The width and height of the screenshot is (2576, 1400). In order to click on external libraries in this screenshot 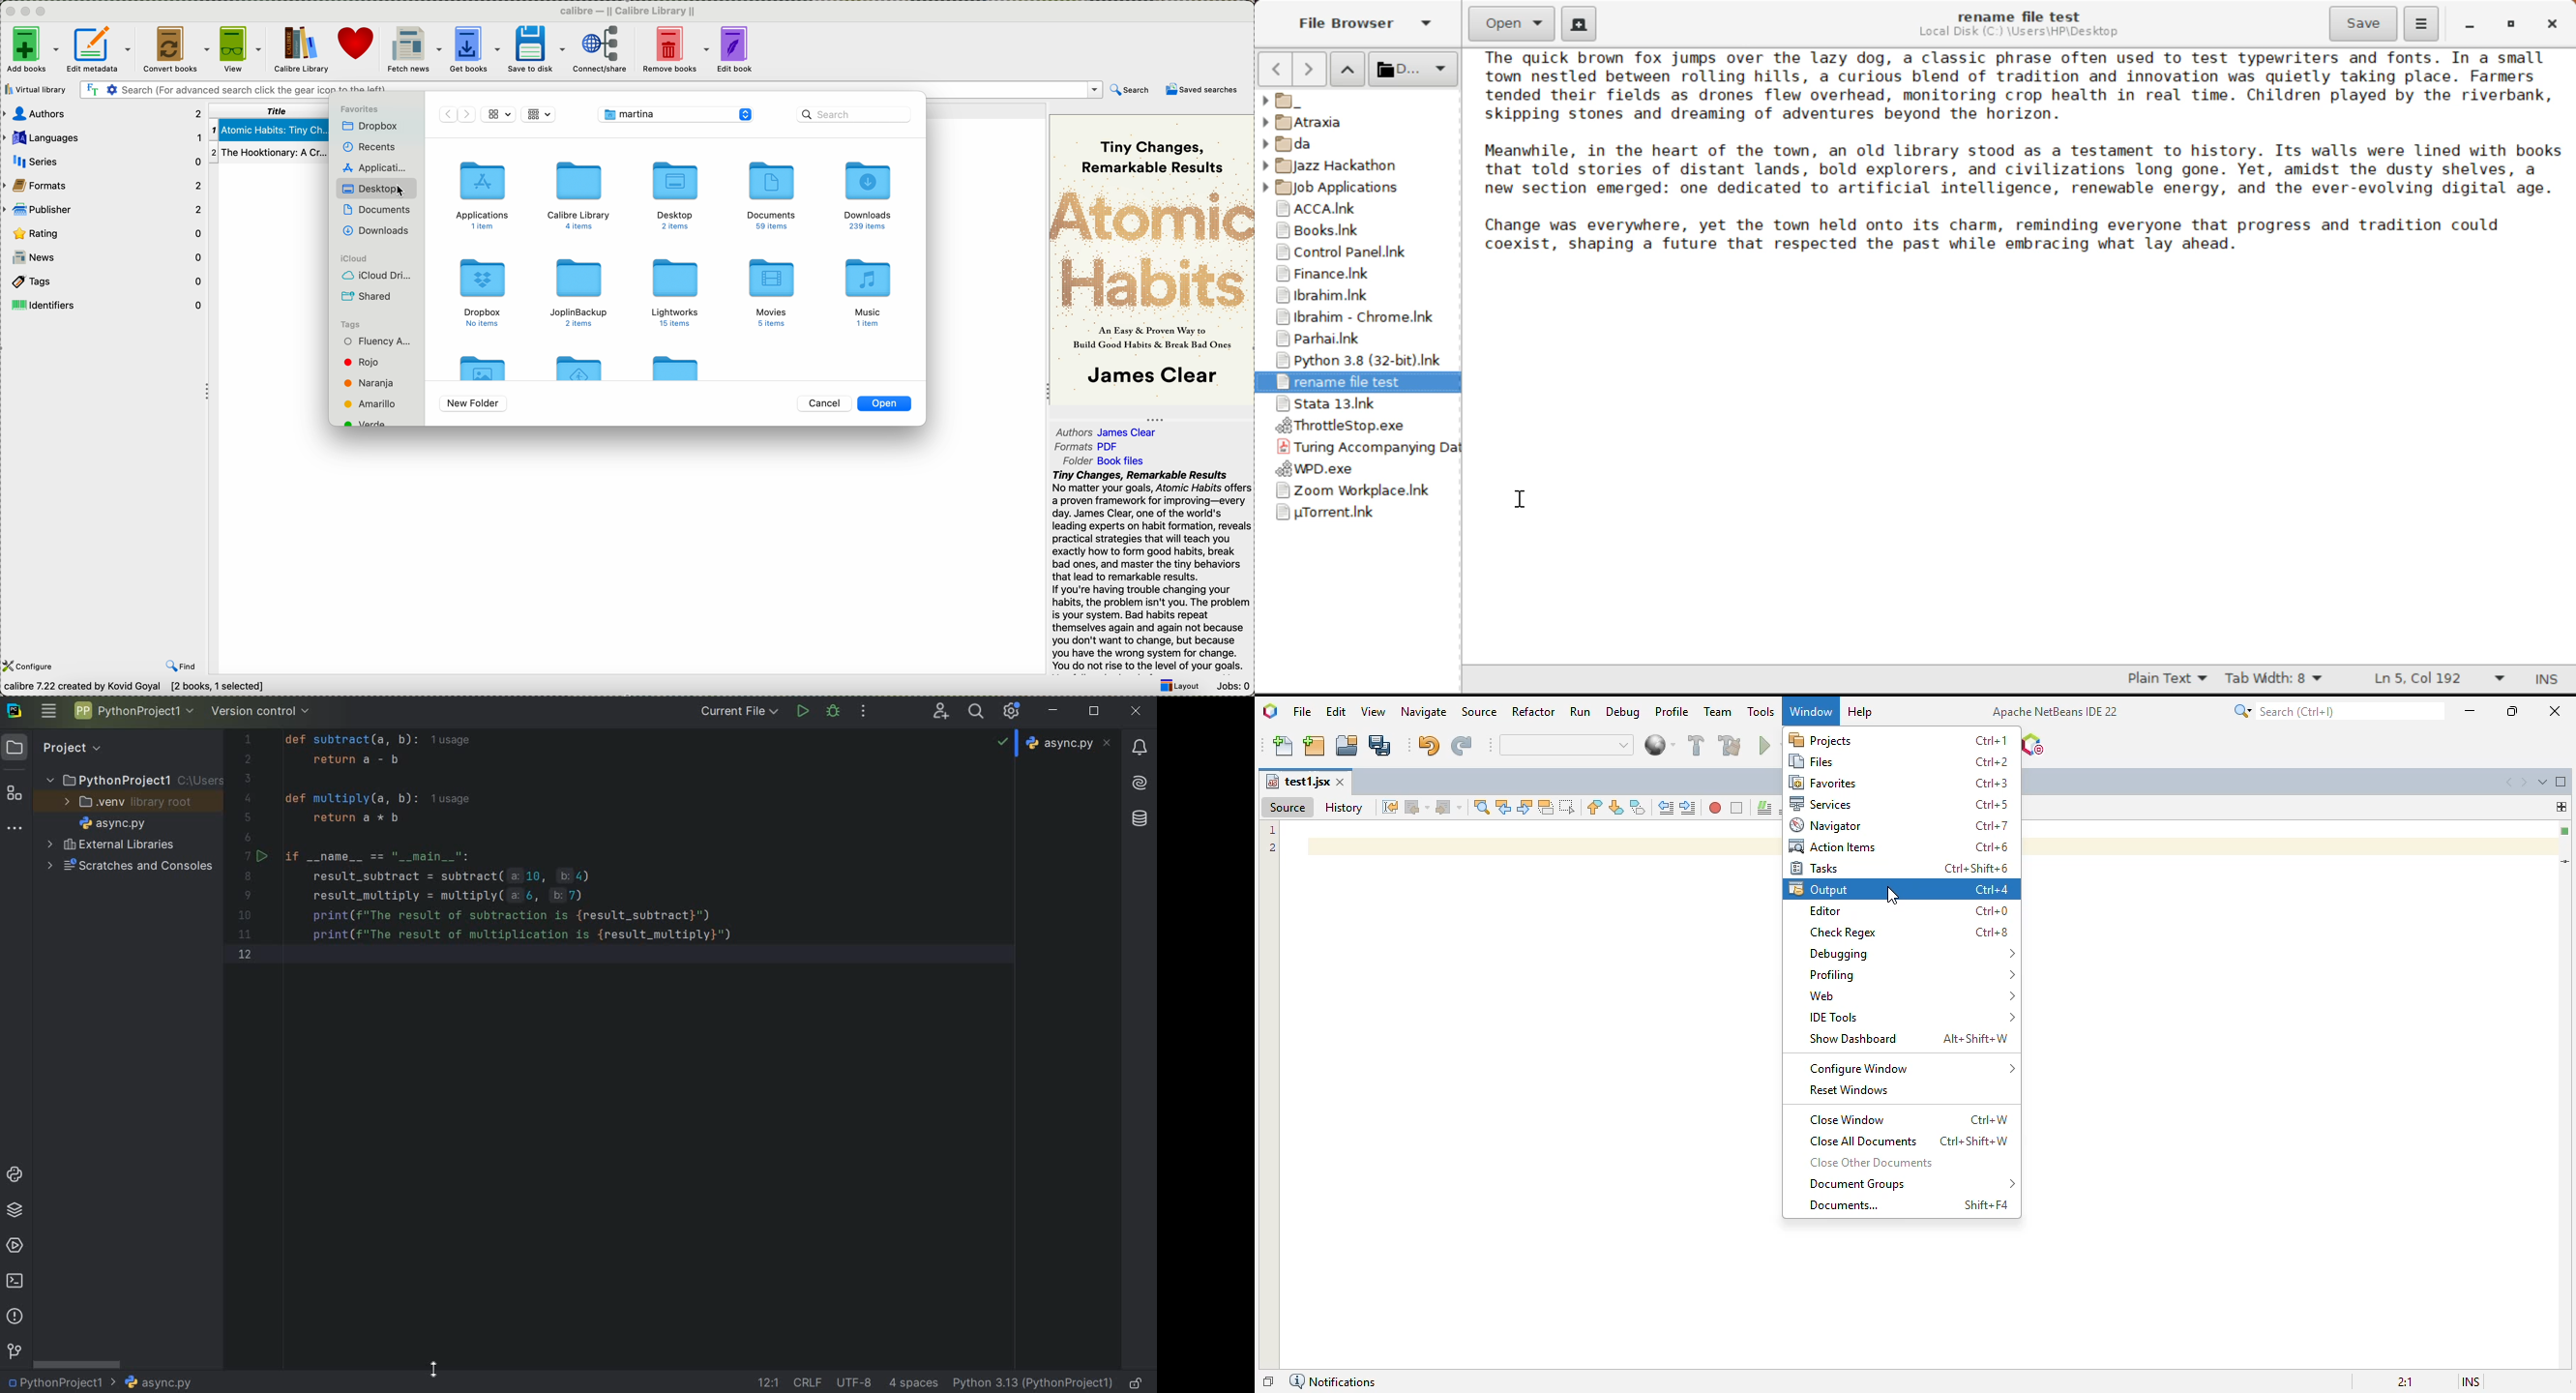, I will do `click(113, 844)`.